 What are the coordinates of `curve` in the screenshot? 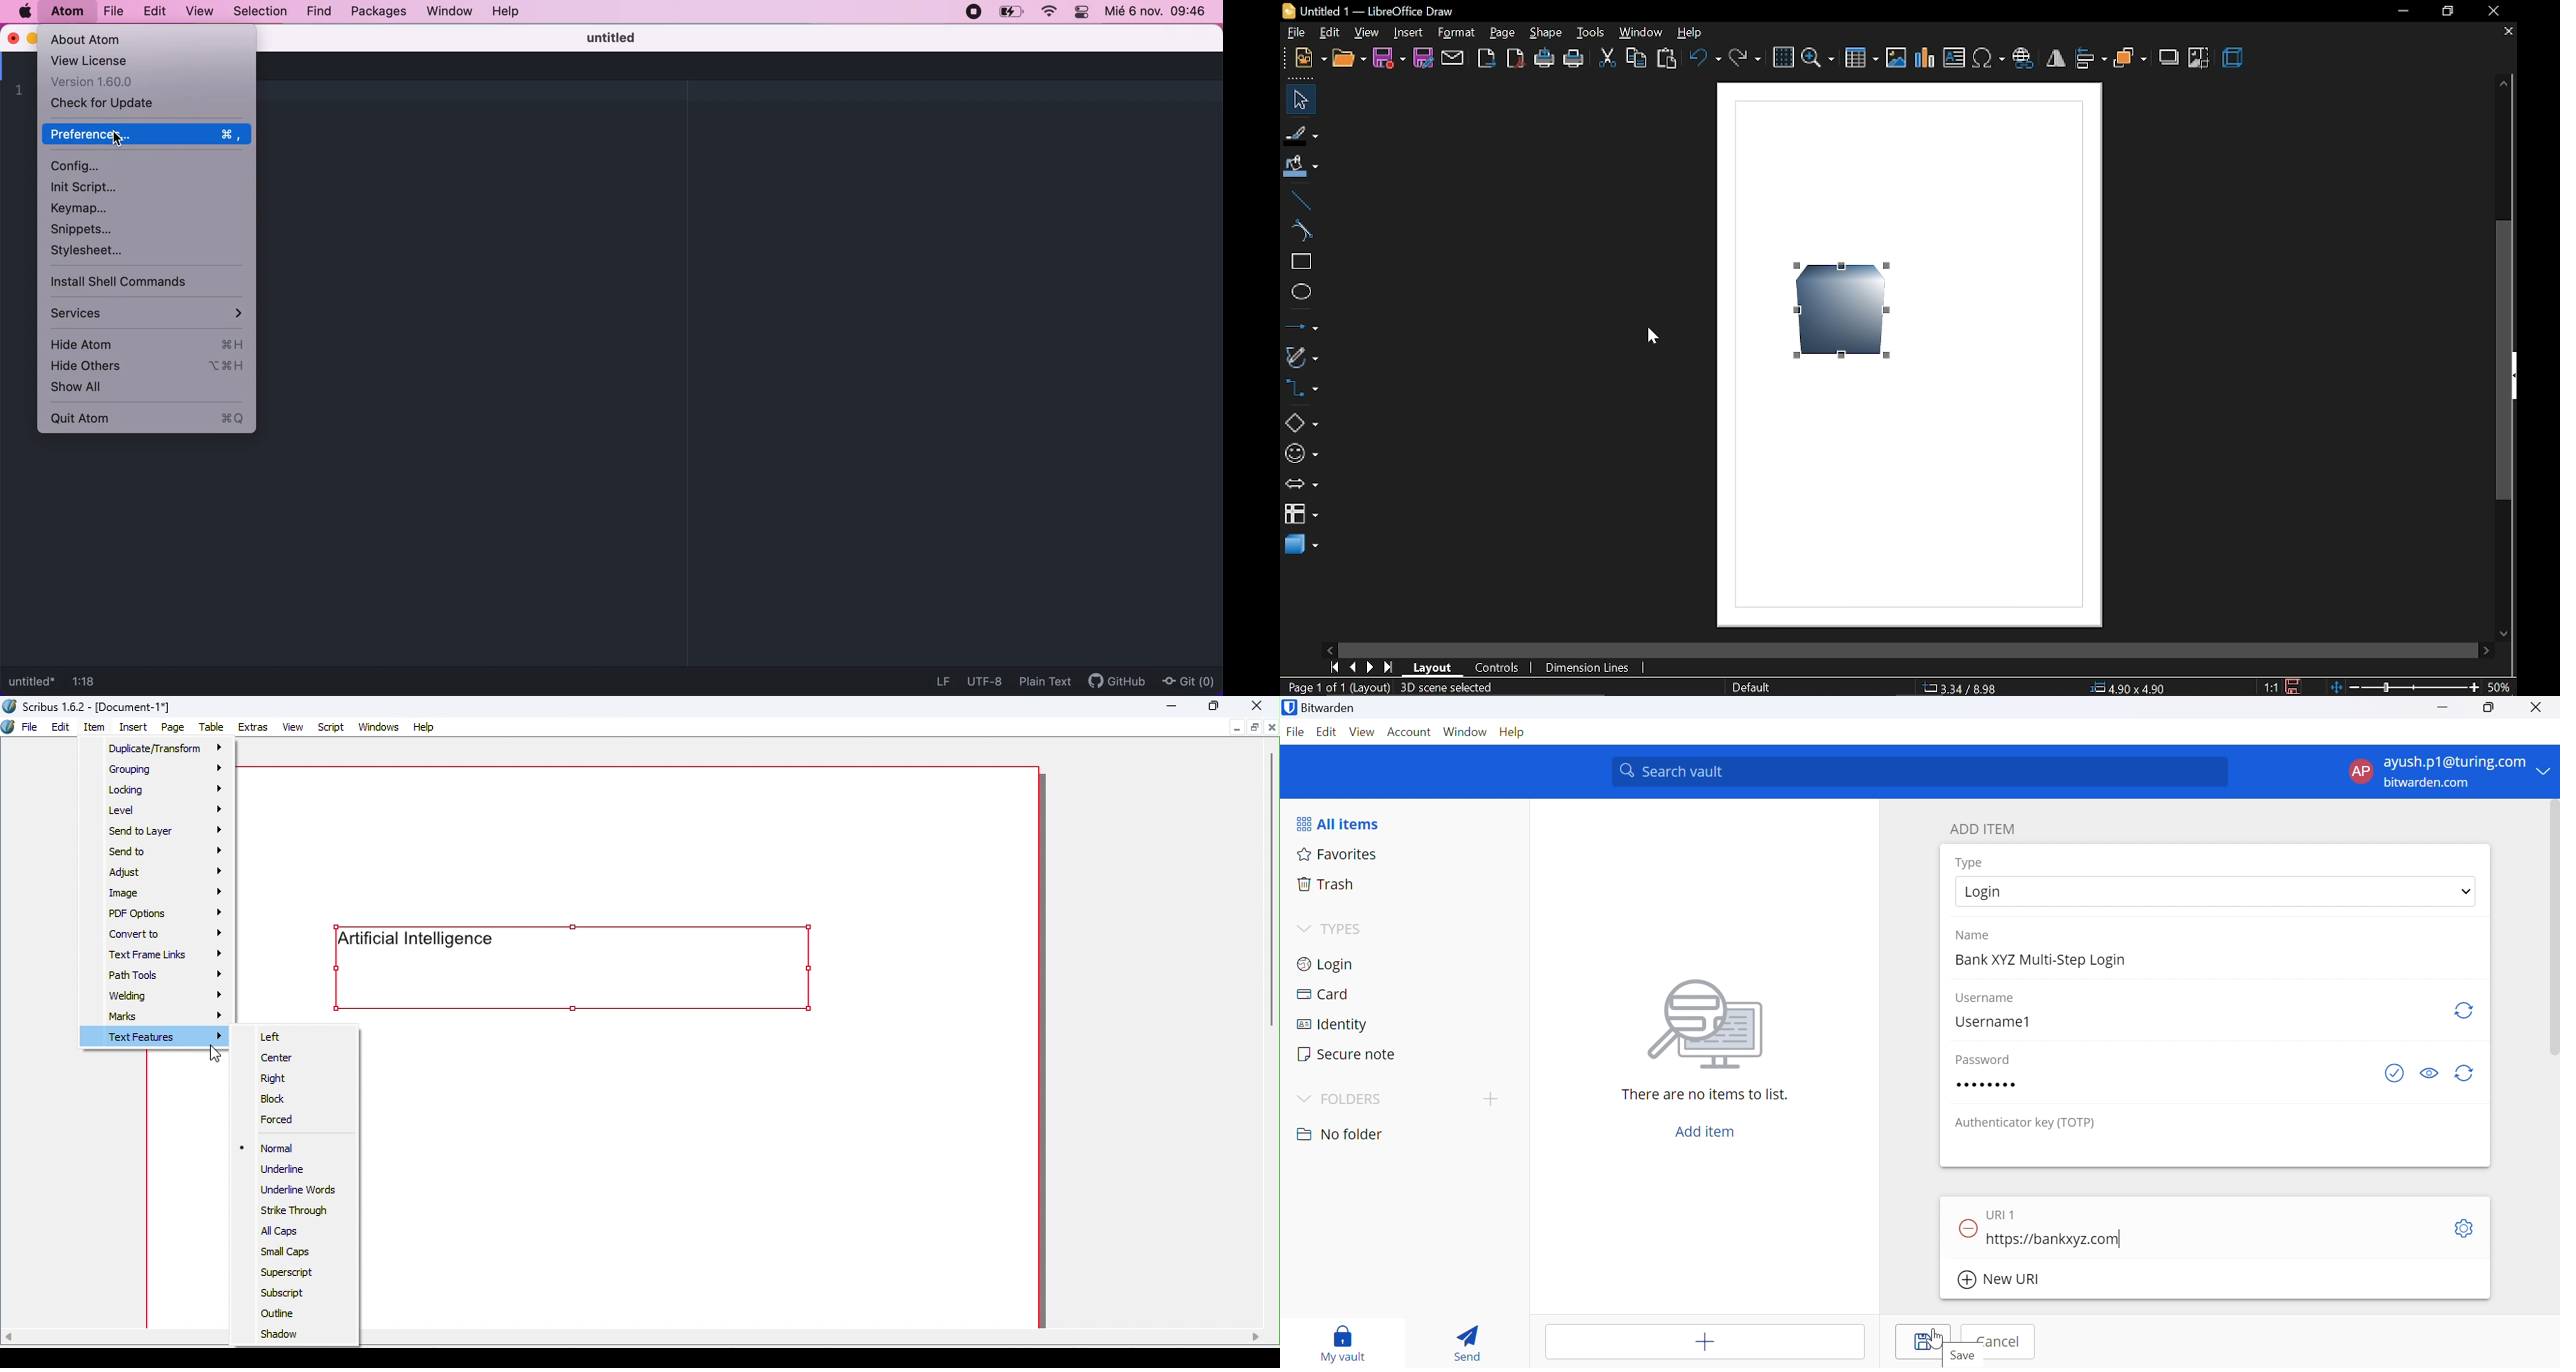 It's located at (1301, 232).